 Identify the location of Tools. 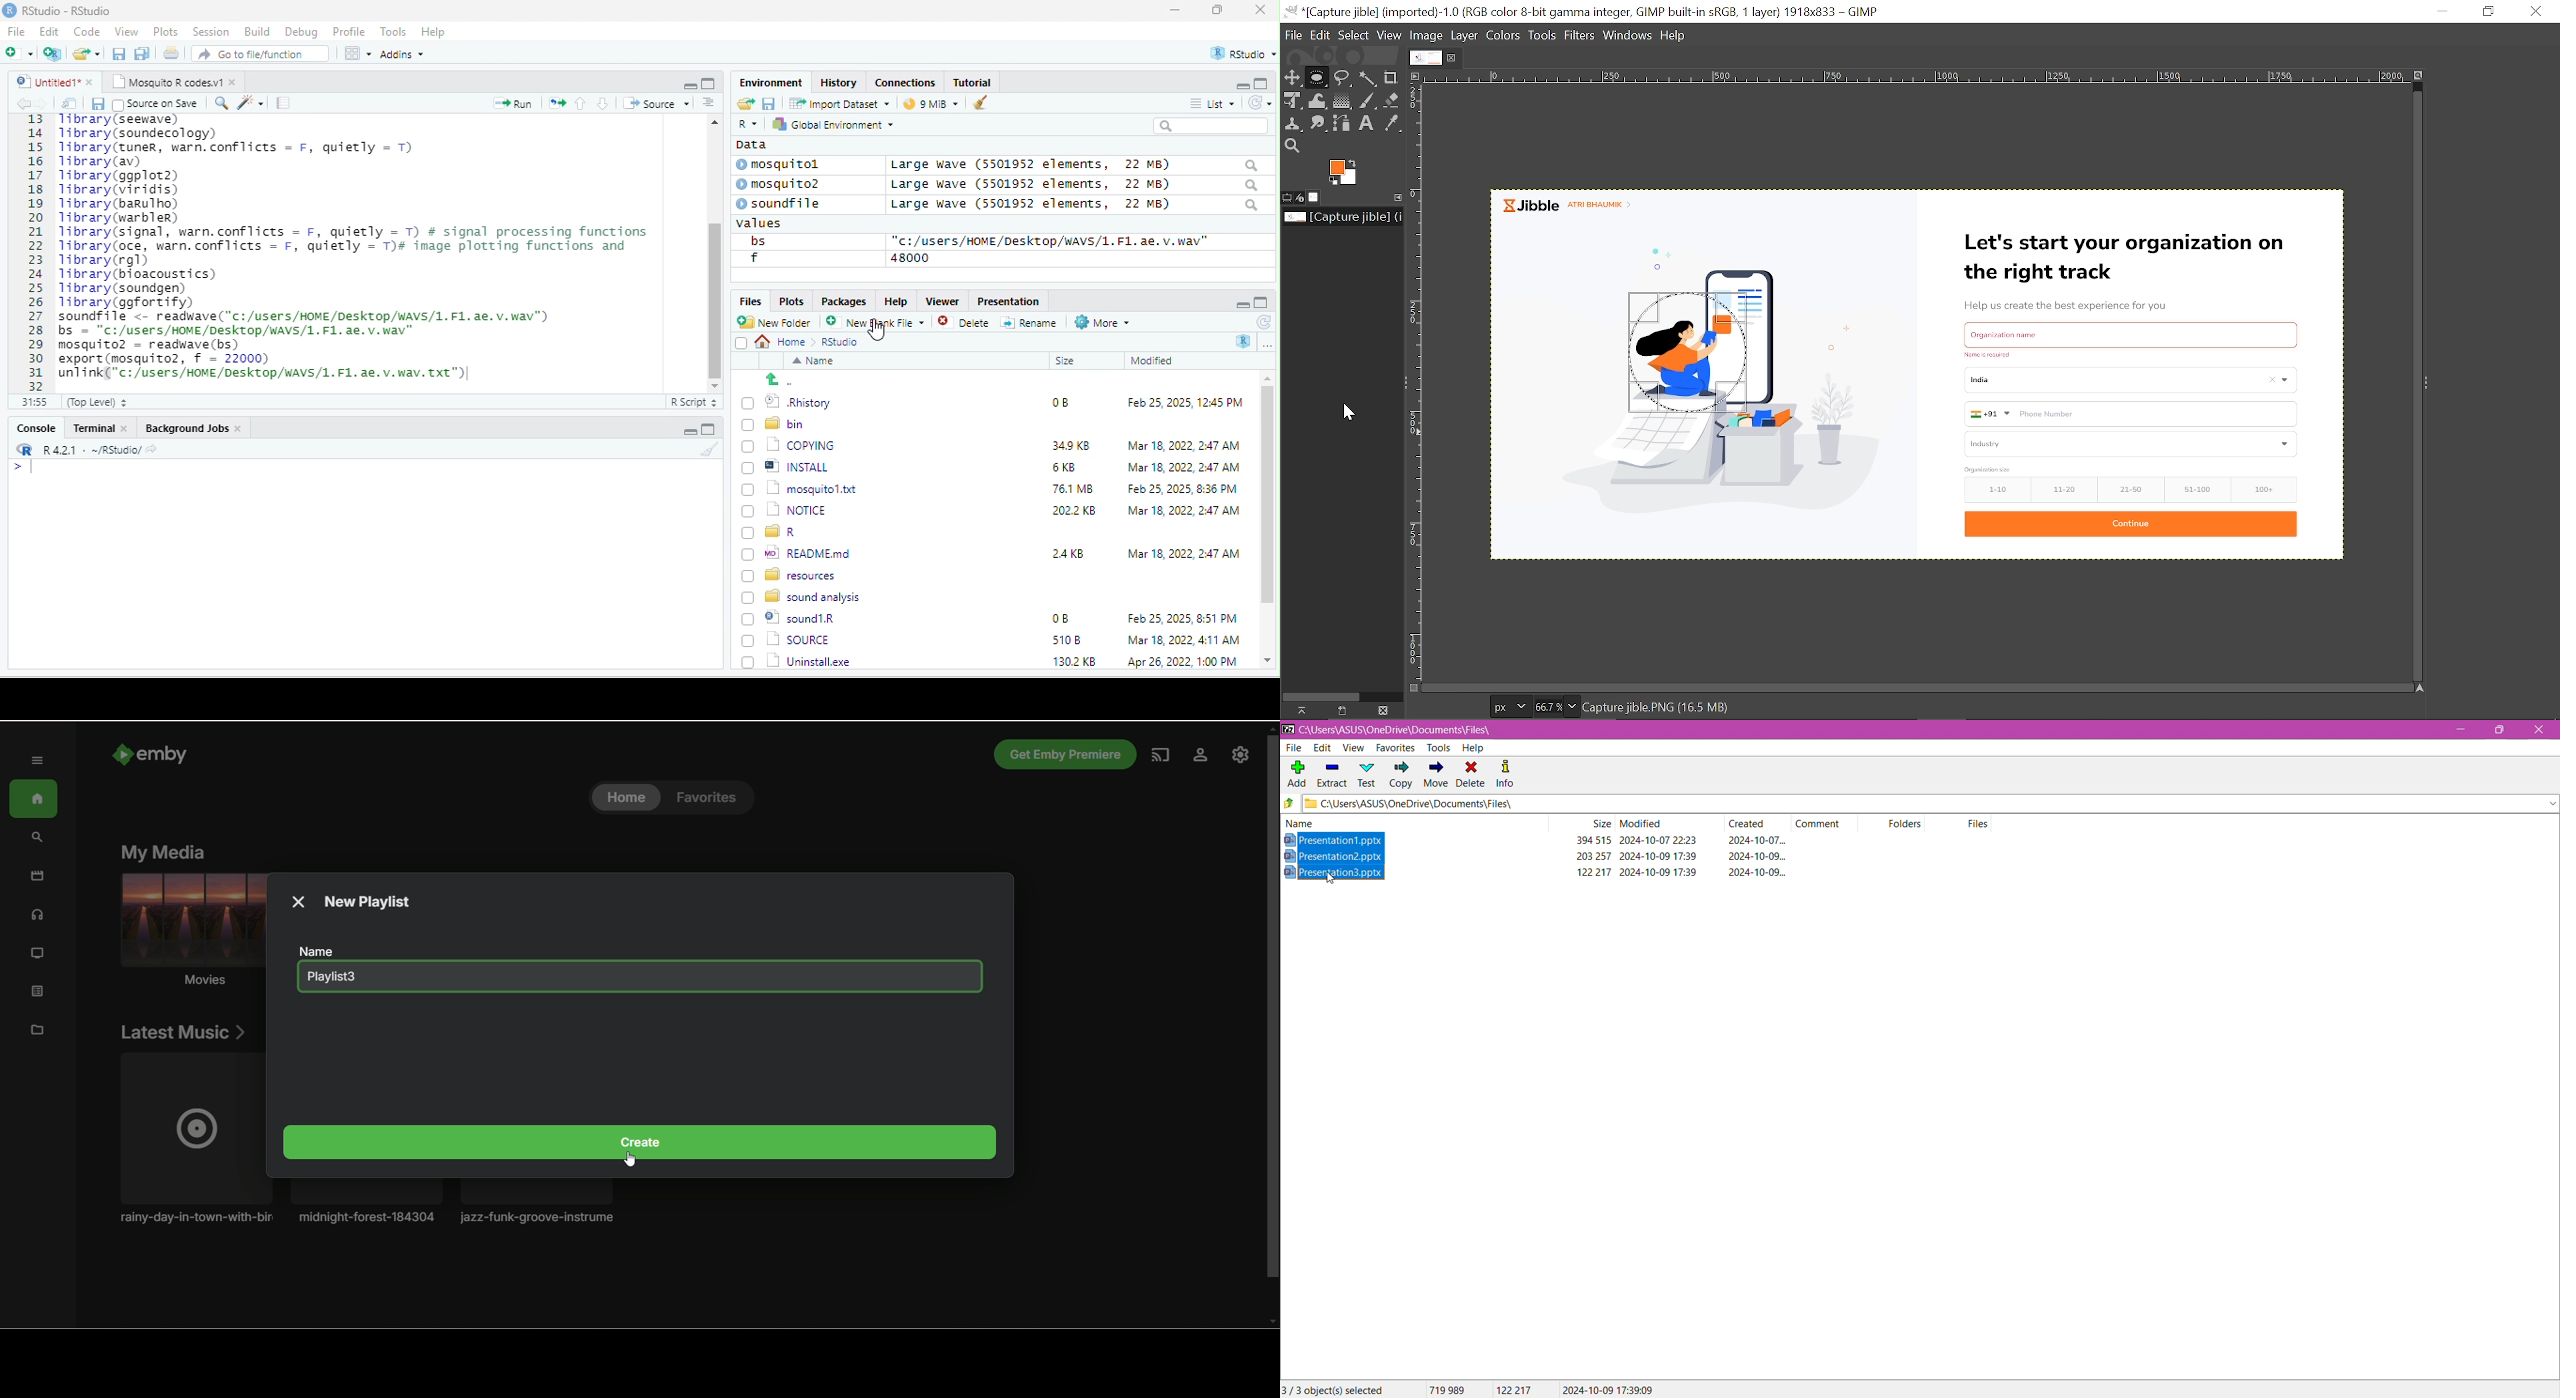
(394, 31).